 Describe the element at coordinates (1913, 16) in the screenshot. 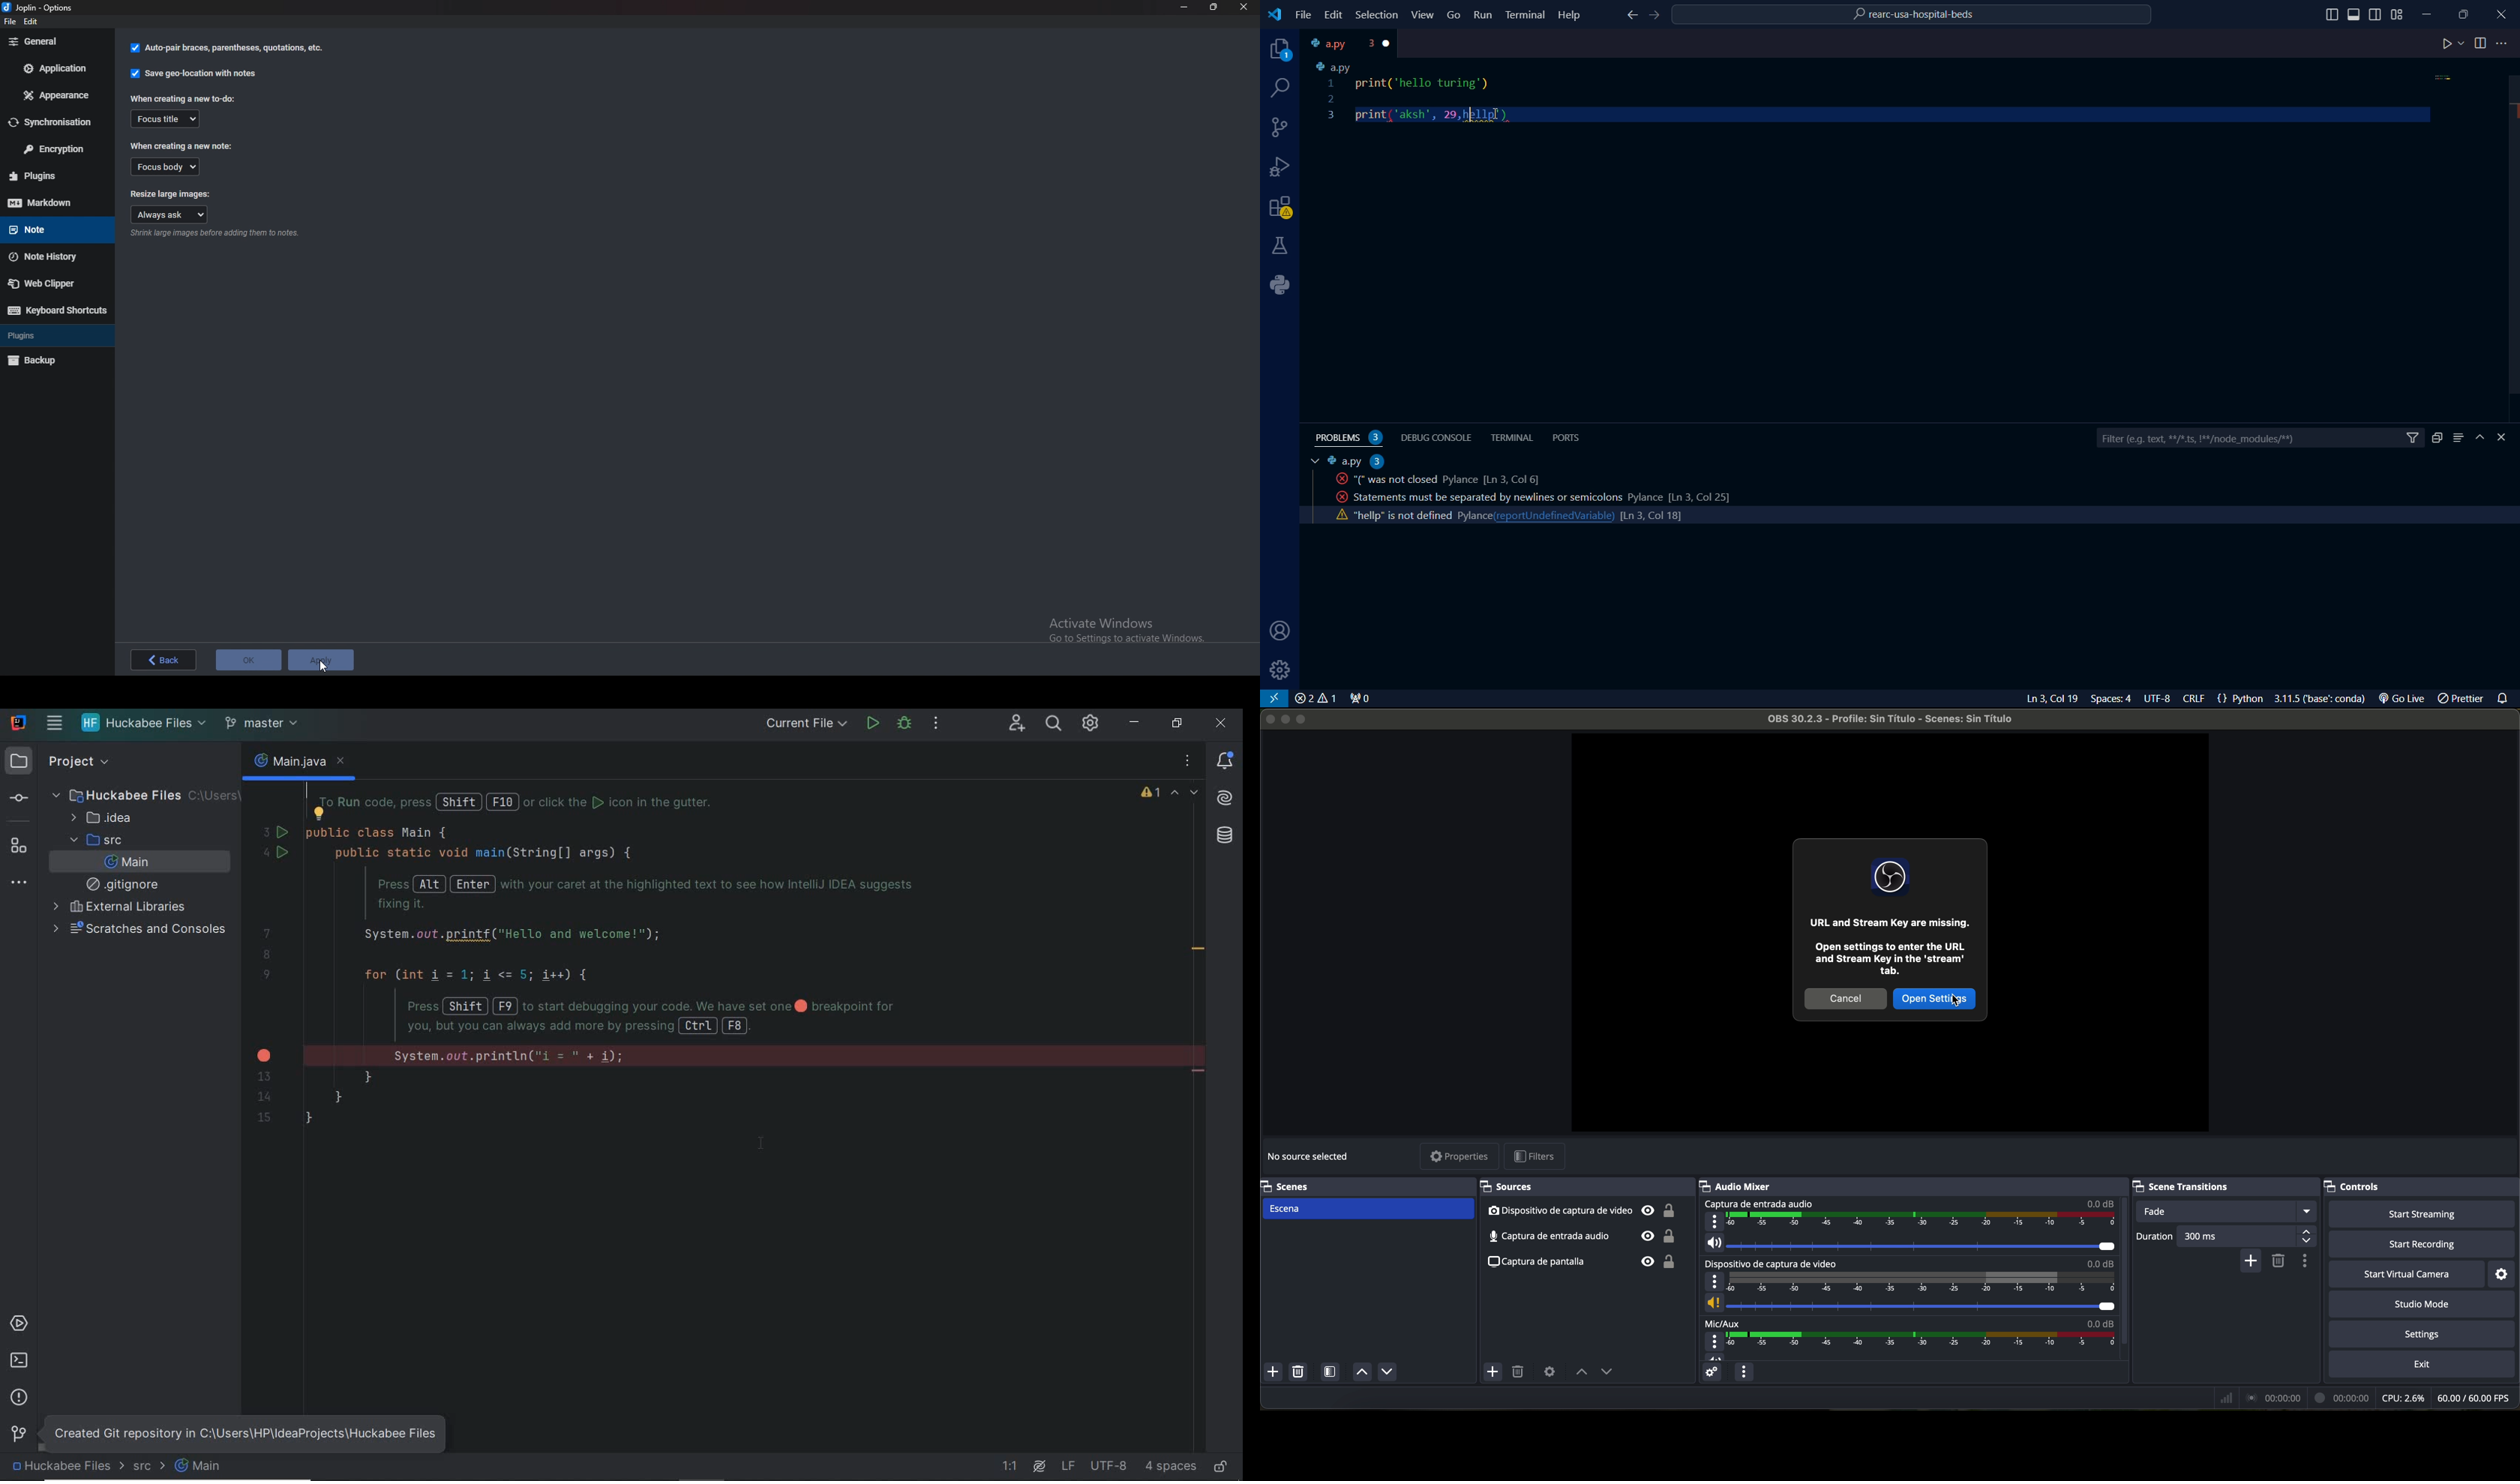

I see `rearc-usa-hospital-beds` at that location.